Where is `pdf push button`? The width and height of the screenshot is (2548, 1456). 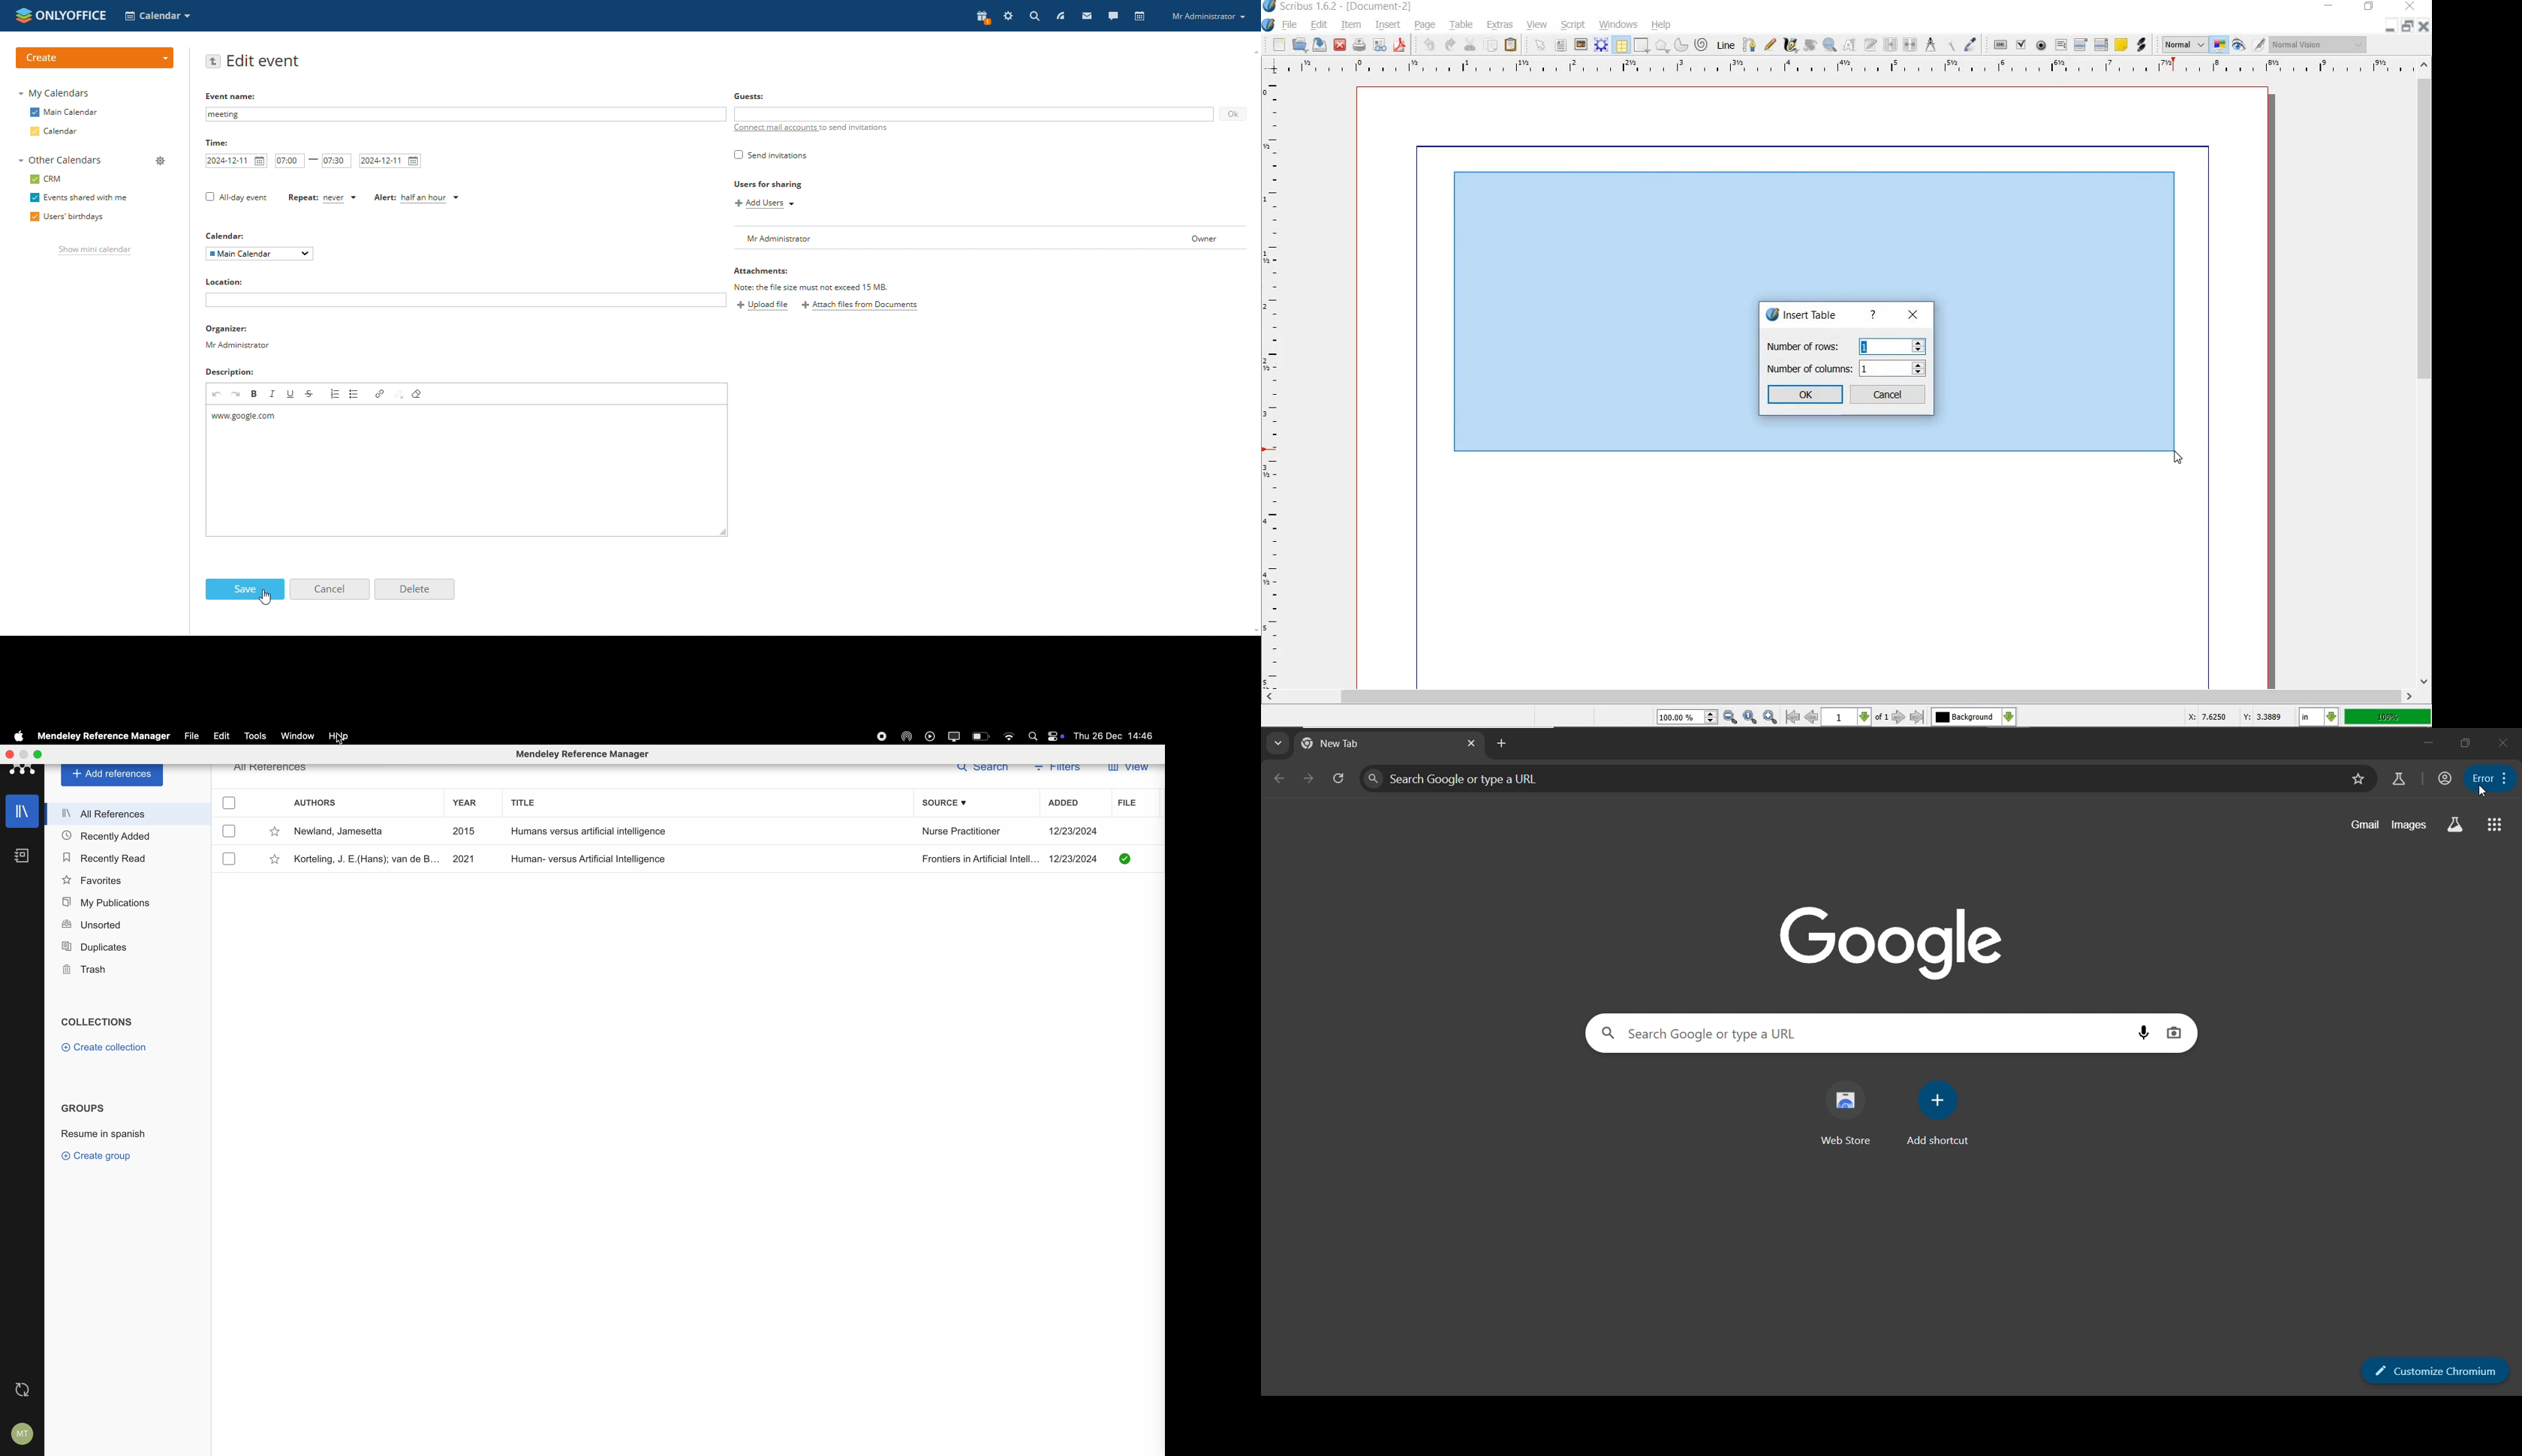 pdf push button is located at coordinates (2001, 45).